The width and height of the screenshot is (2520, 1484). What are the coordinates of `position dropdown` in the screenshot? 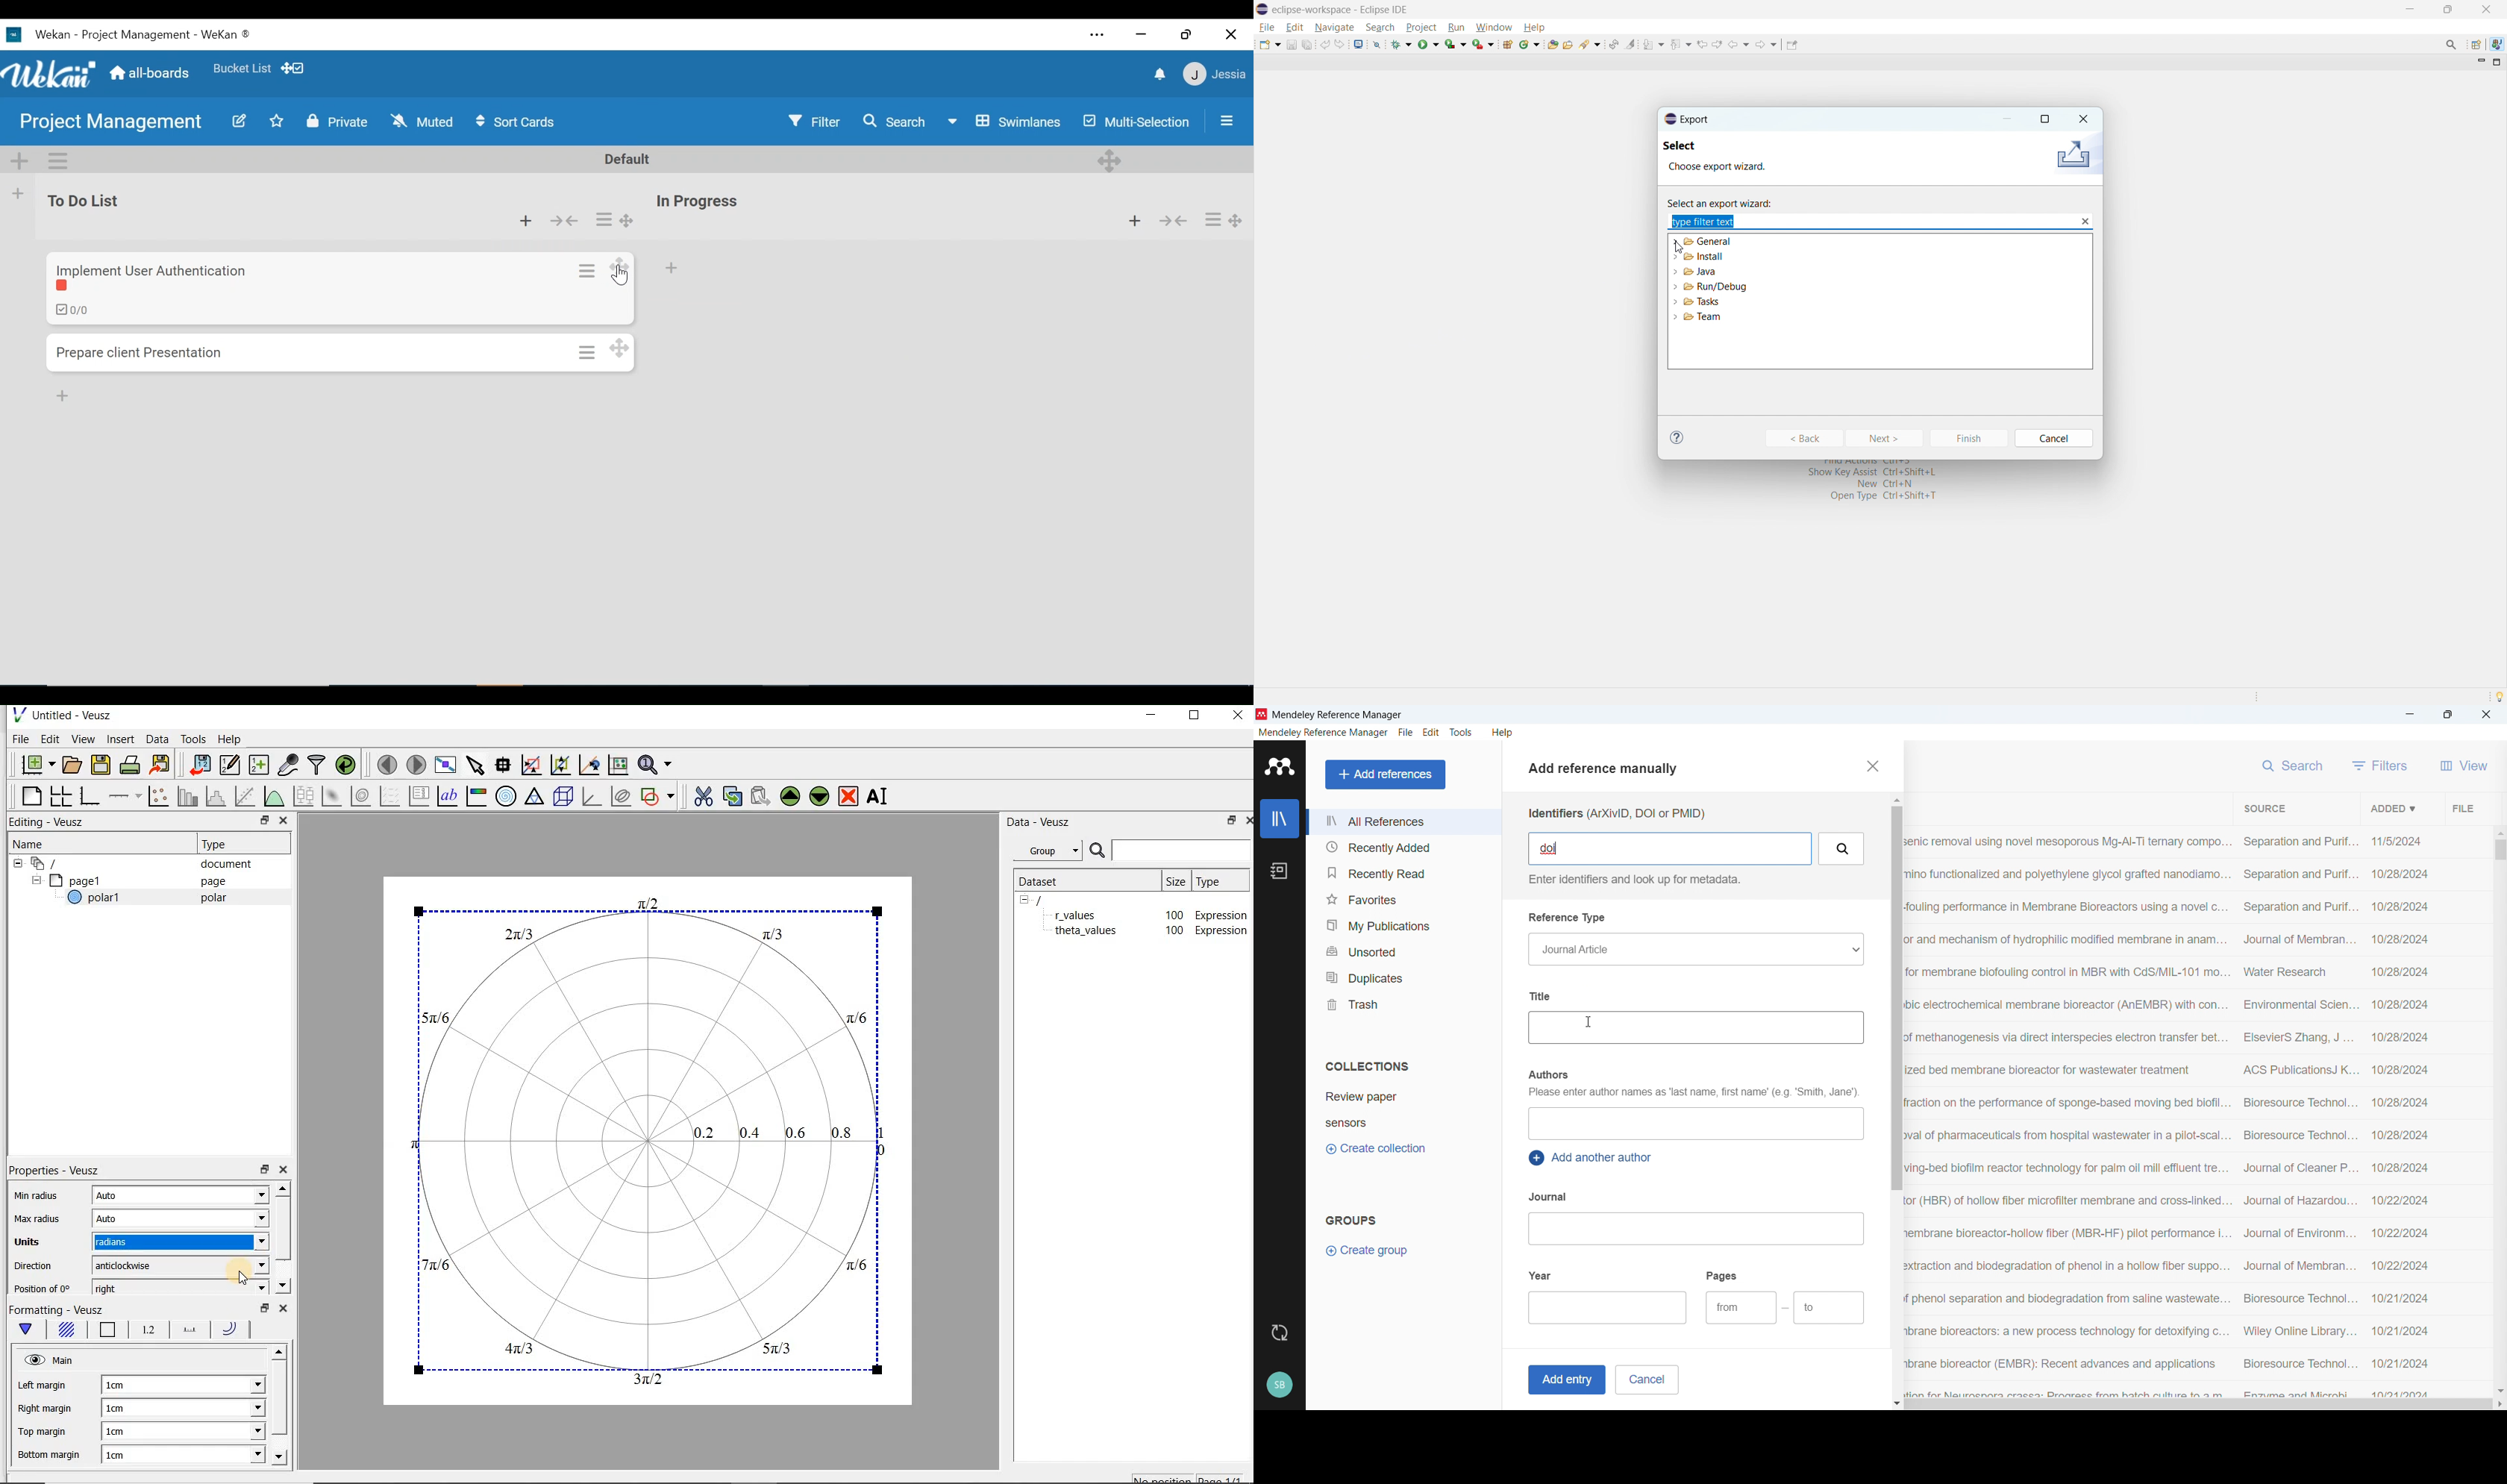 It's located at (242, 1288).